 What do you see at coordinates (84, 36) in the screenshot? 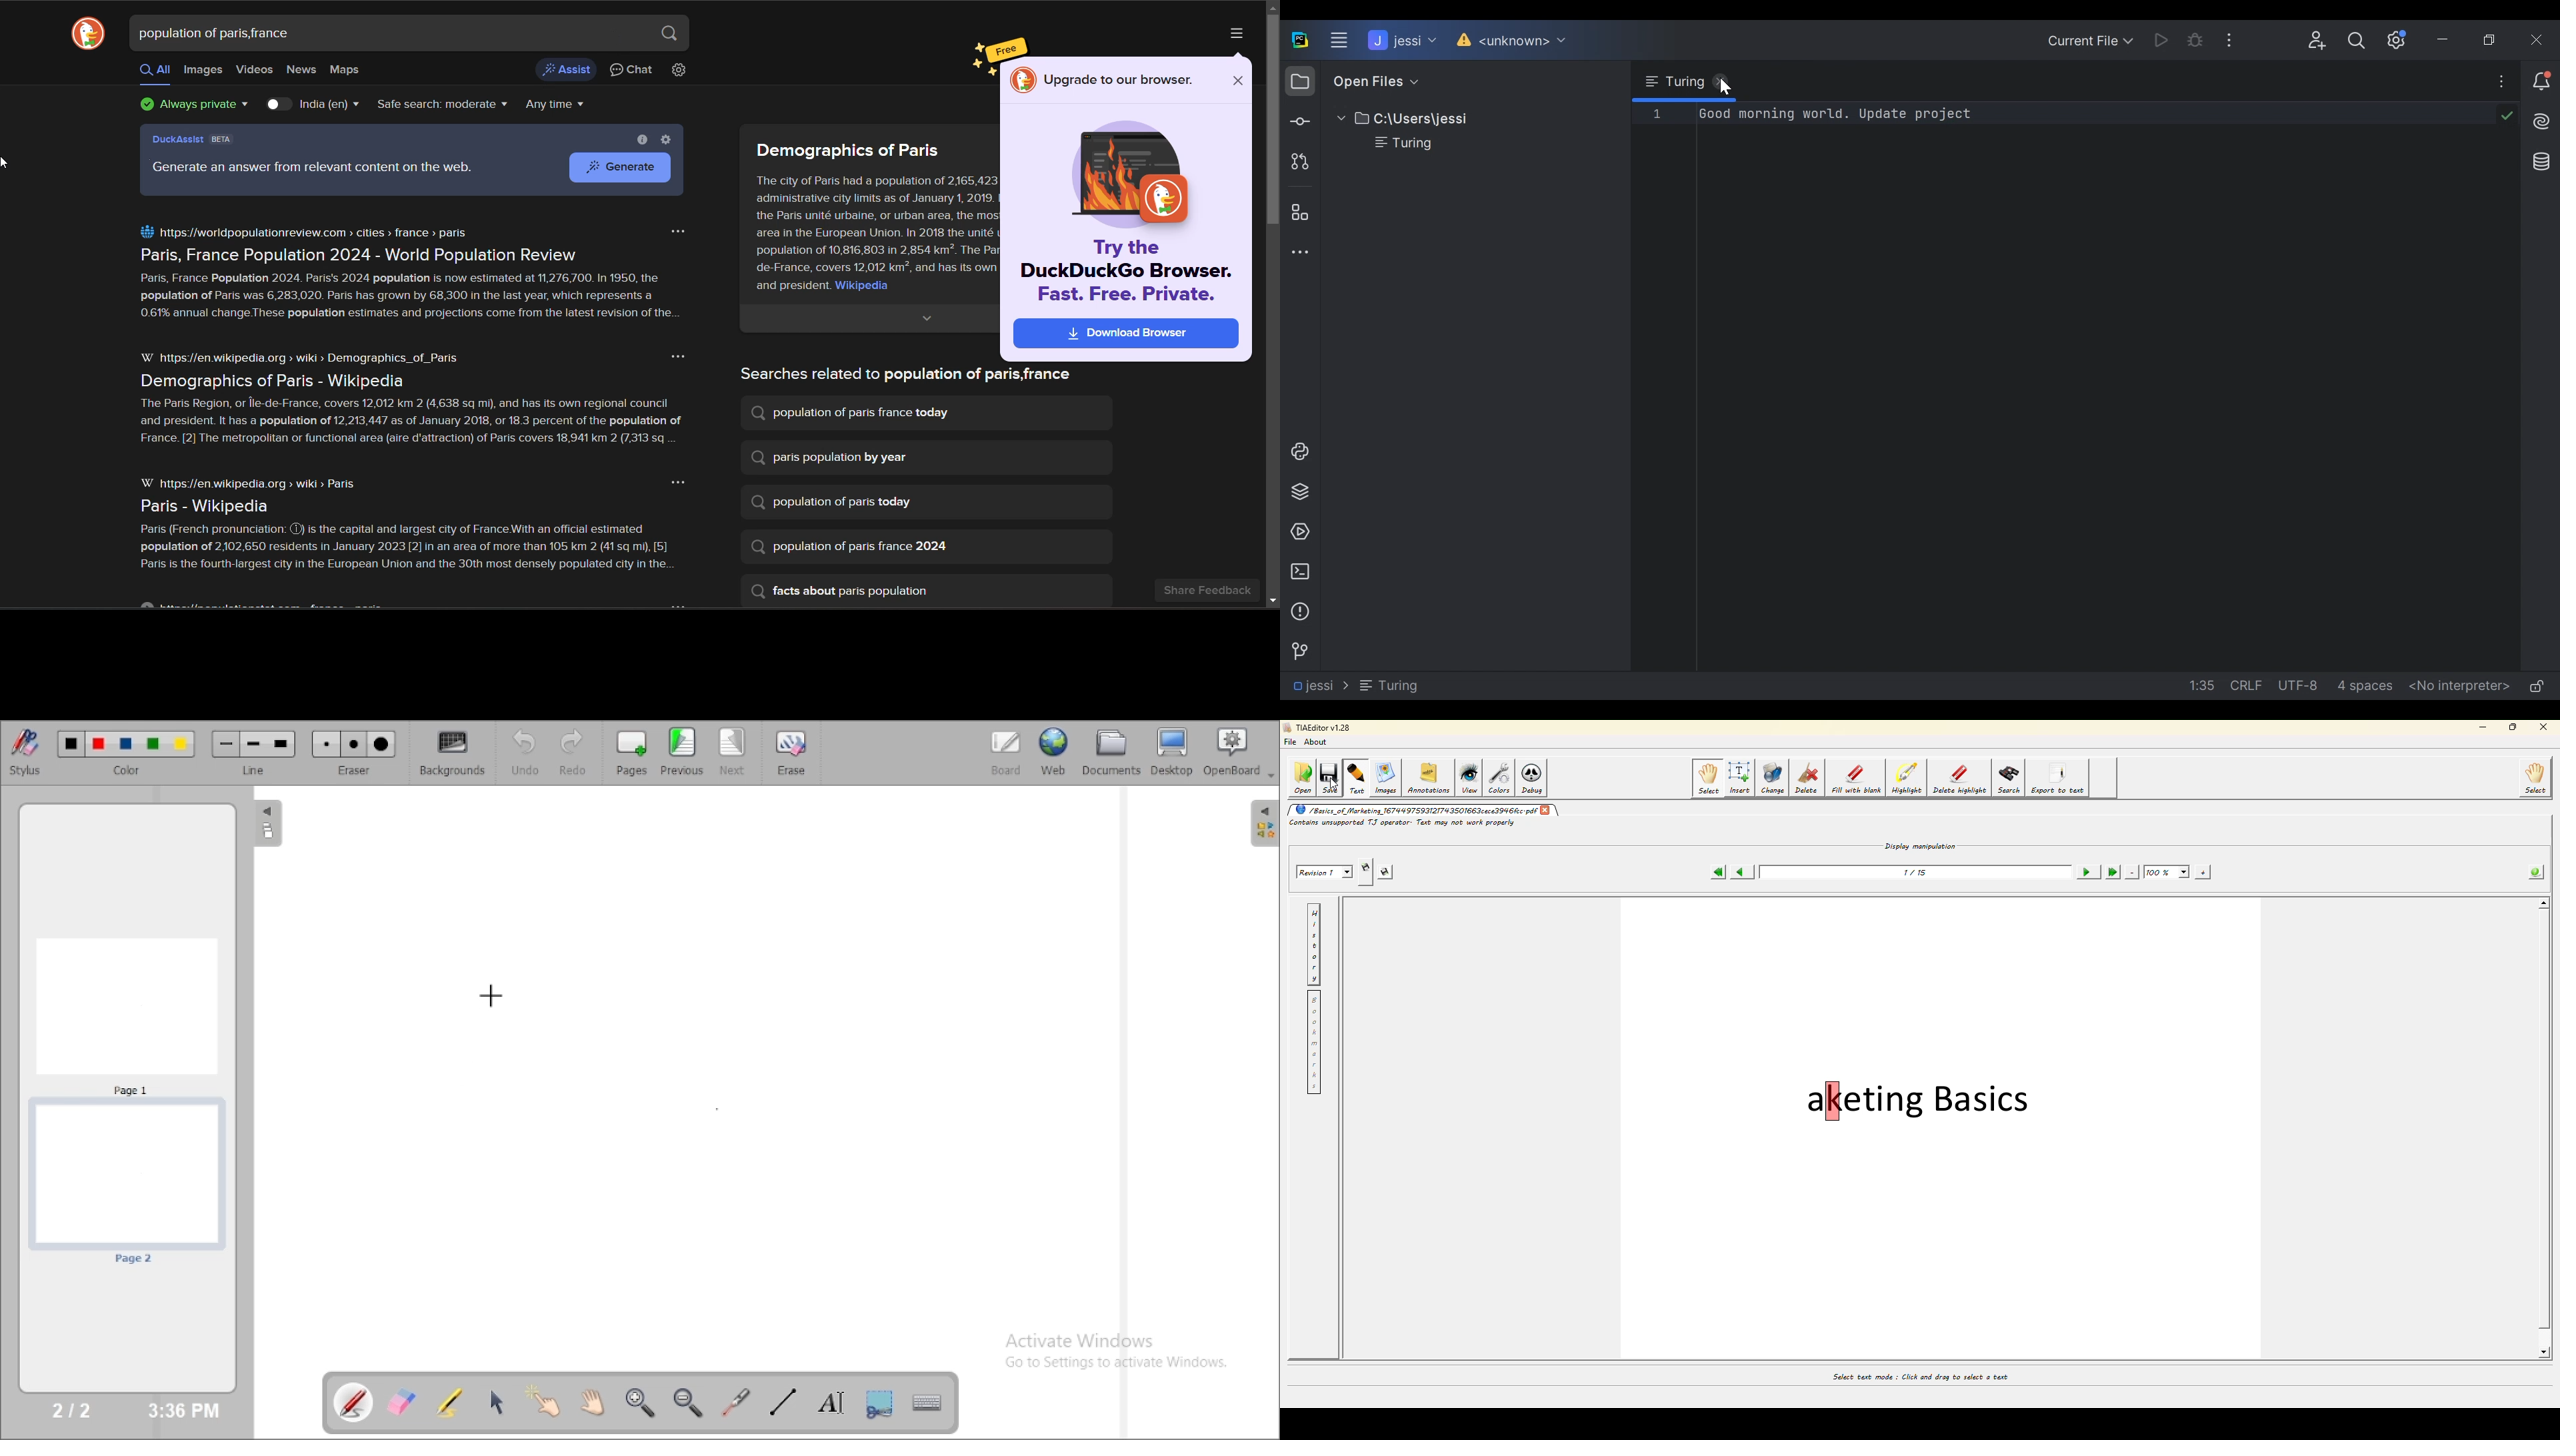
I see `logo` at bounding box center [84, 36].